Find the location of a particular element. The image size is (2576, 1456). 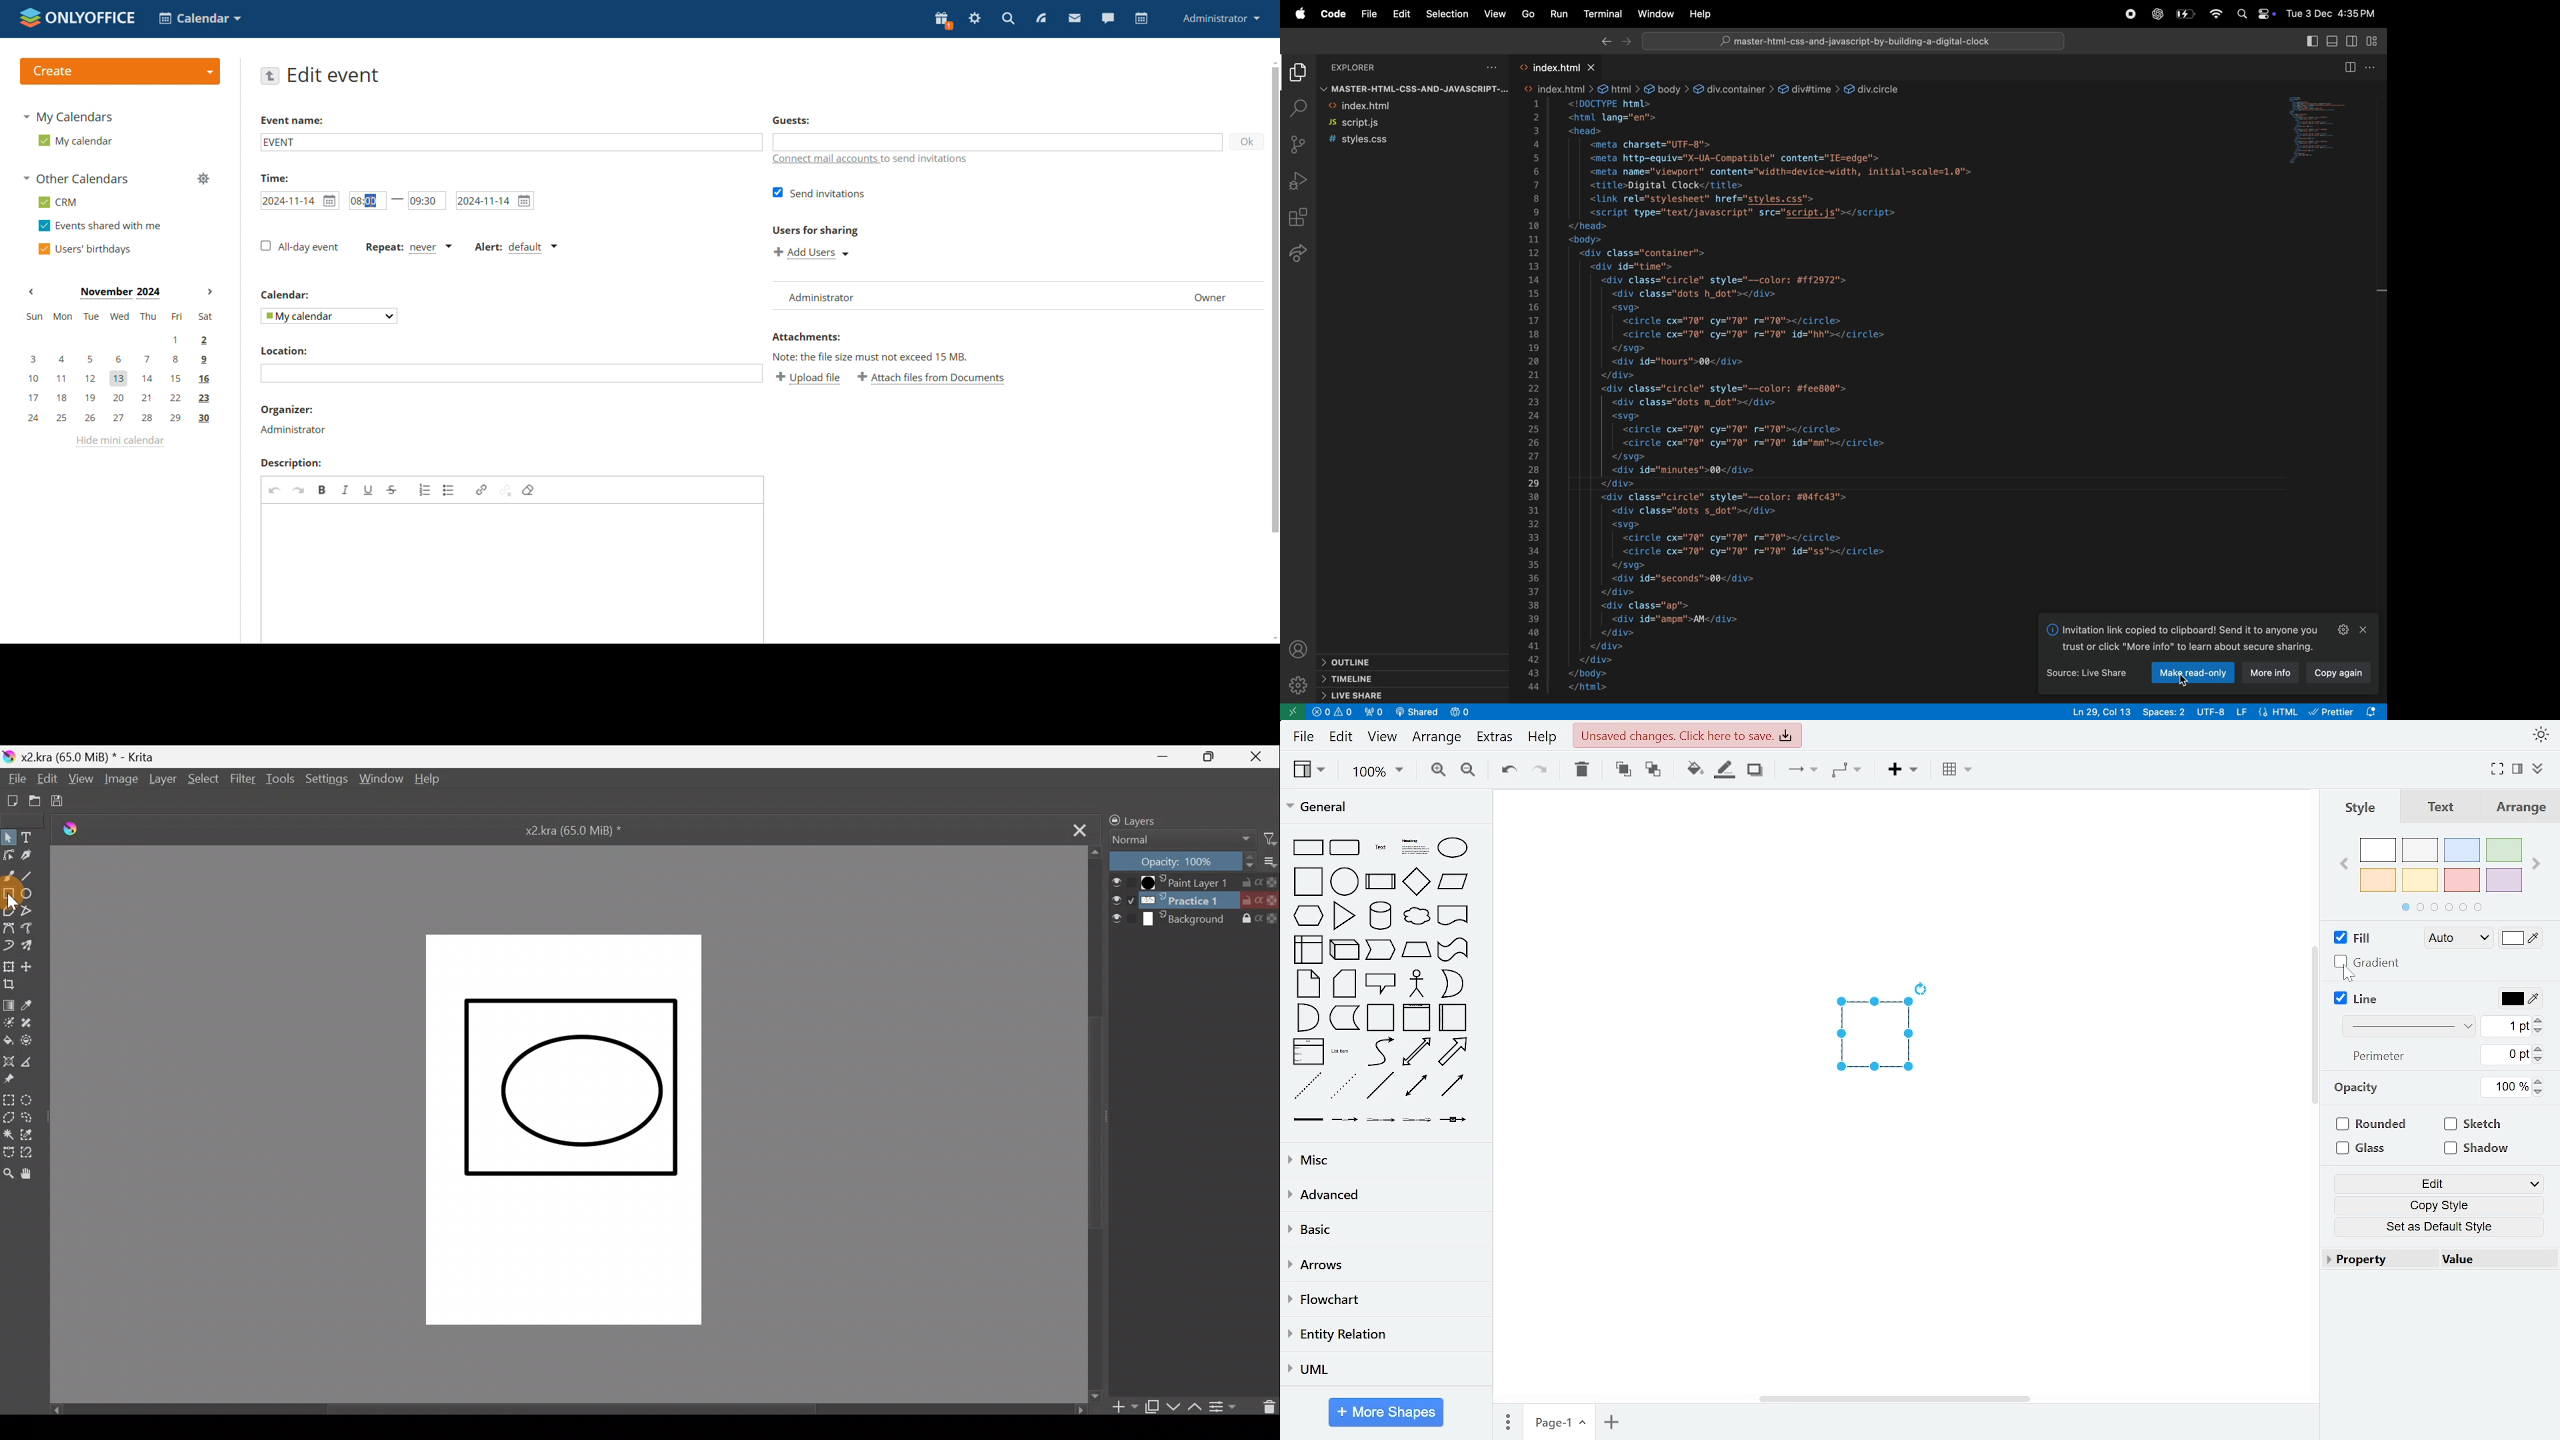

Rectangle tool is located at coordinates (9, 896).